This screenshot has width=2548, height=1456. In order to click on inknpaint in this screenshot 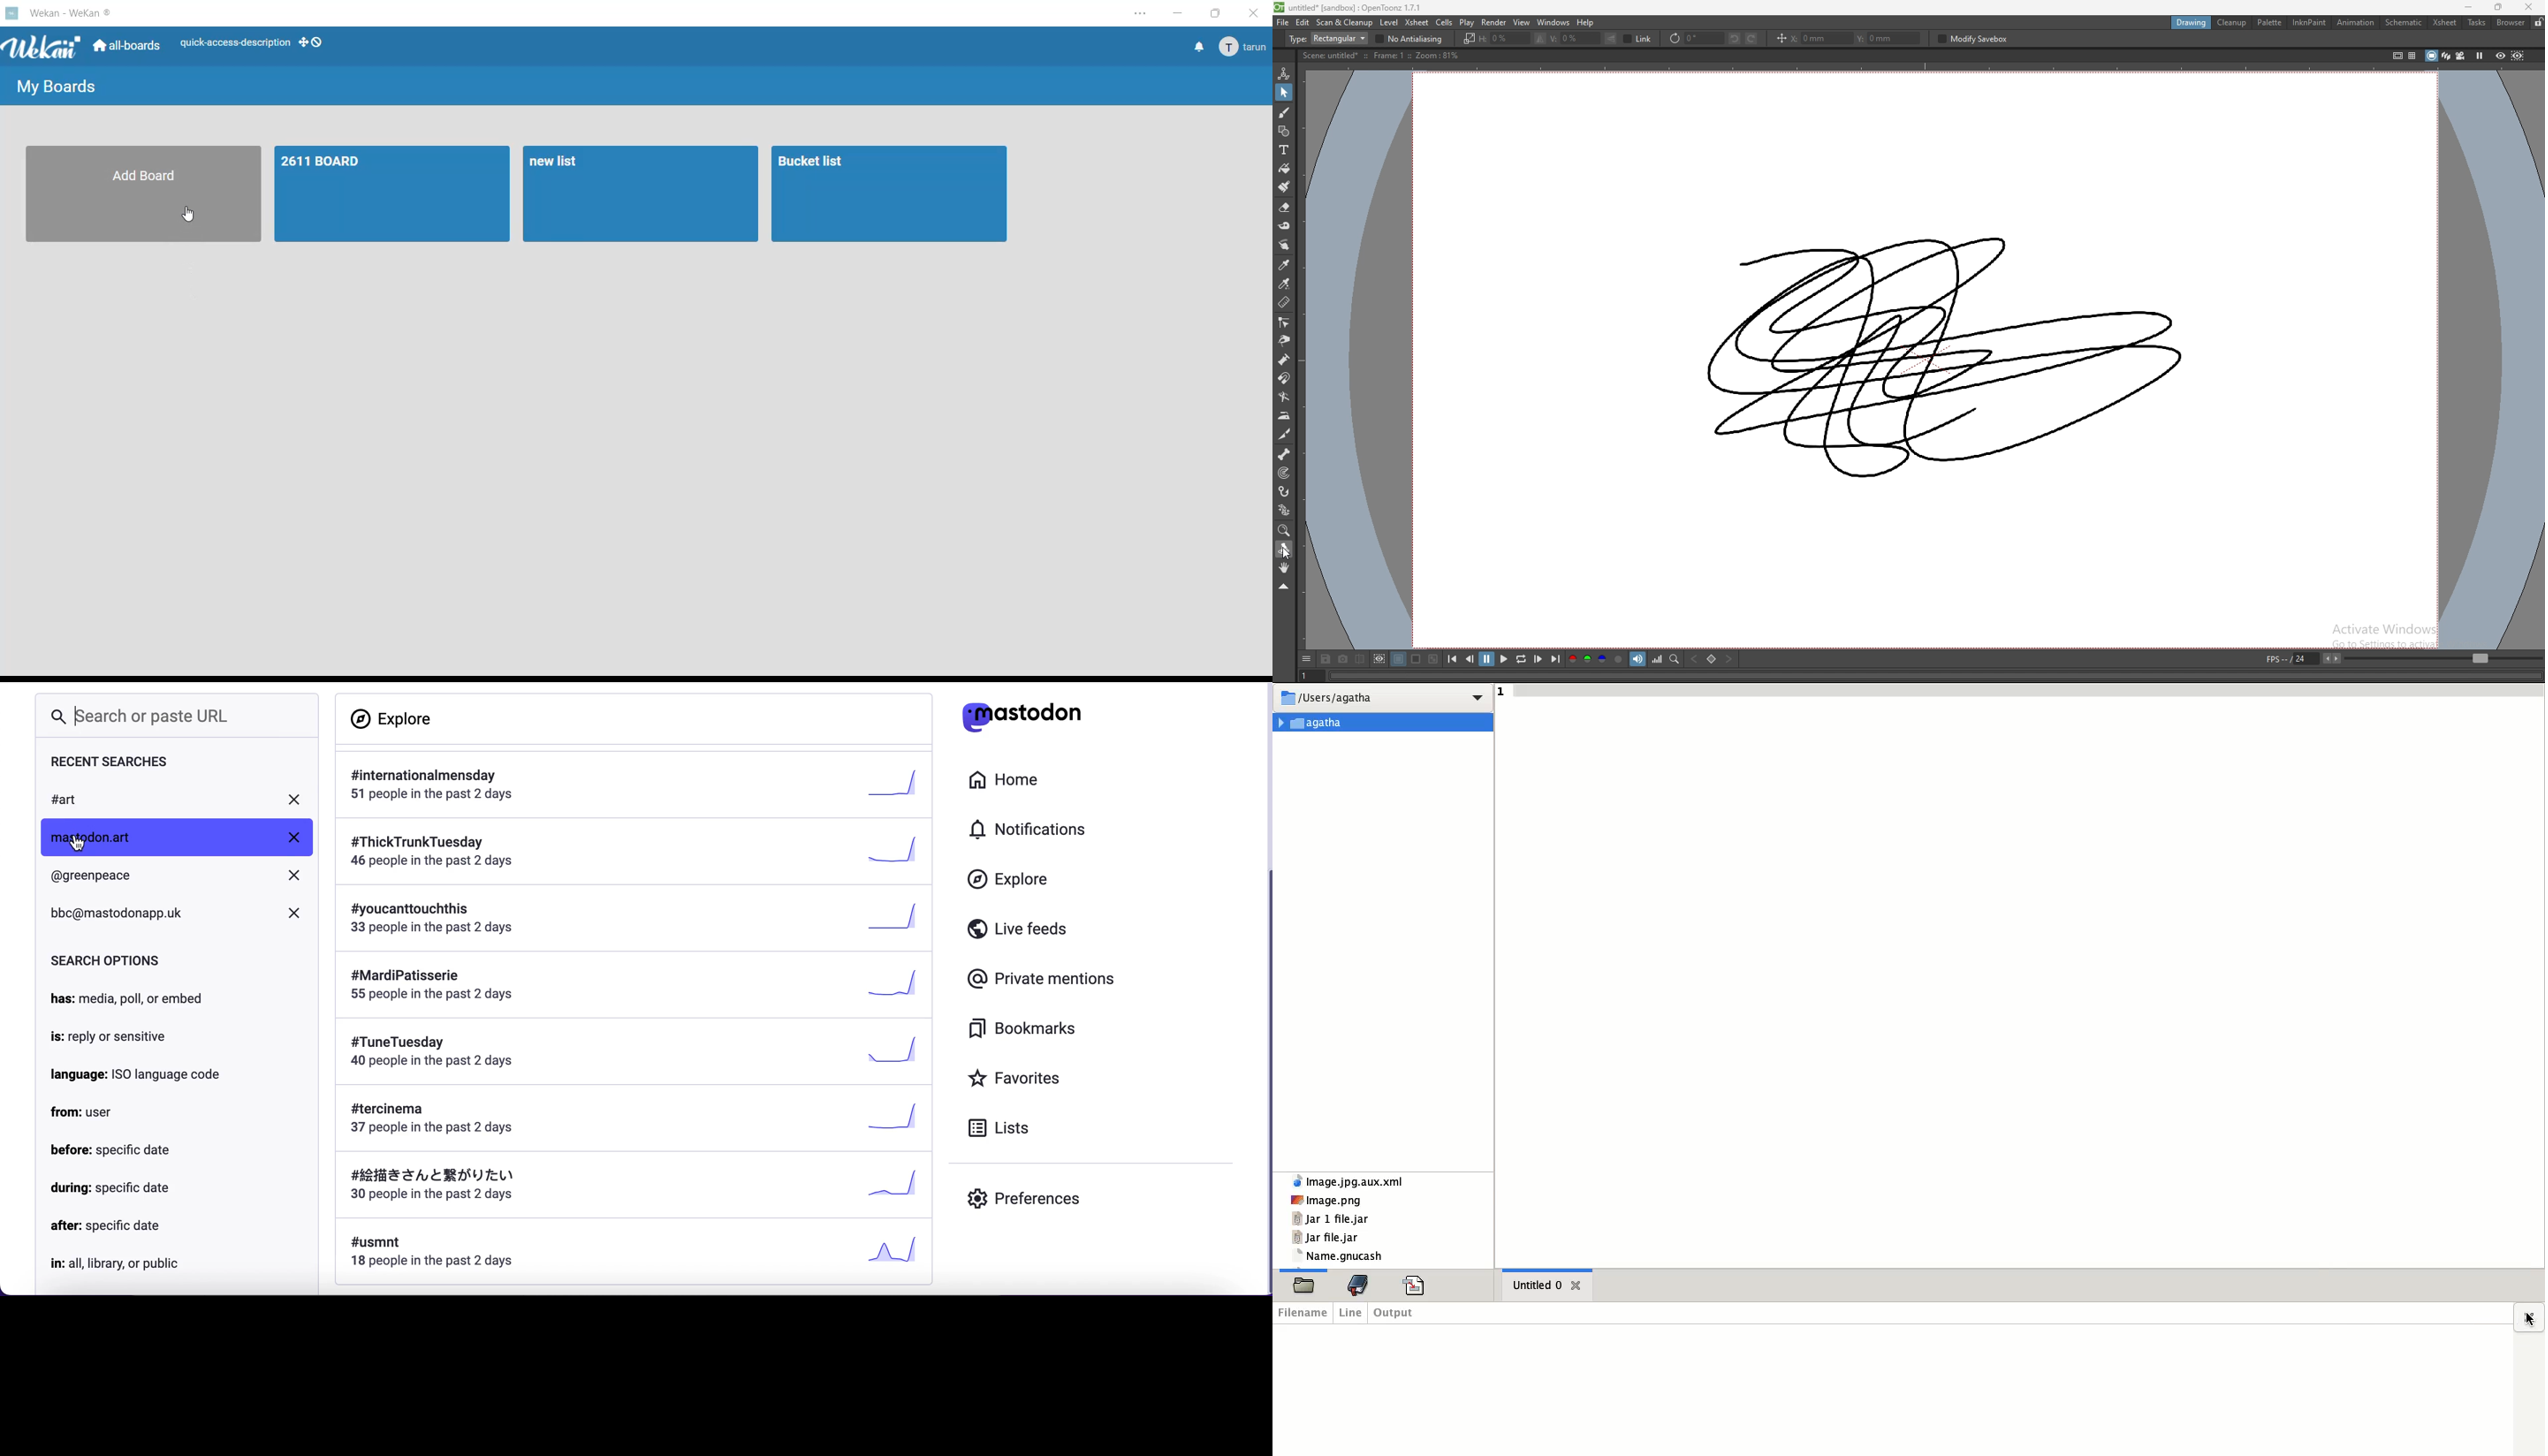, I will do `click(2312, 22)`.